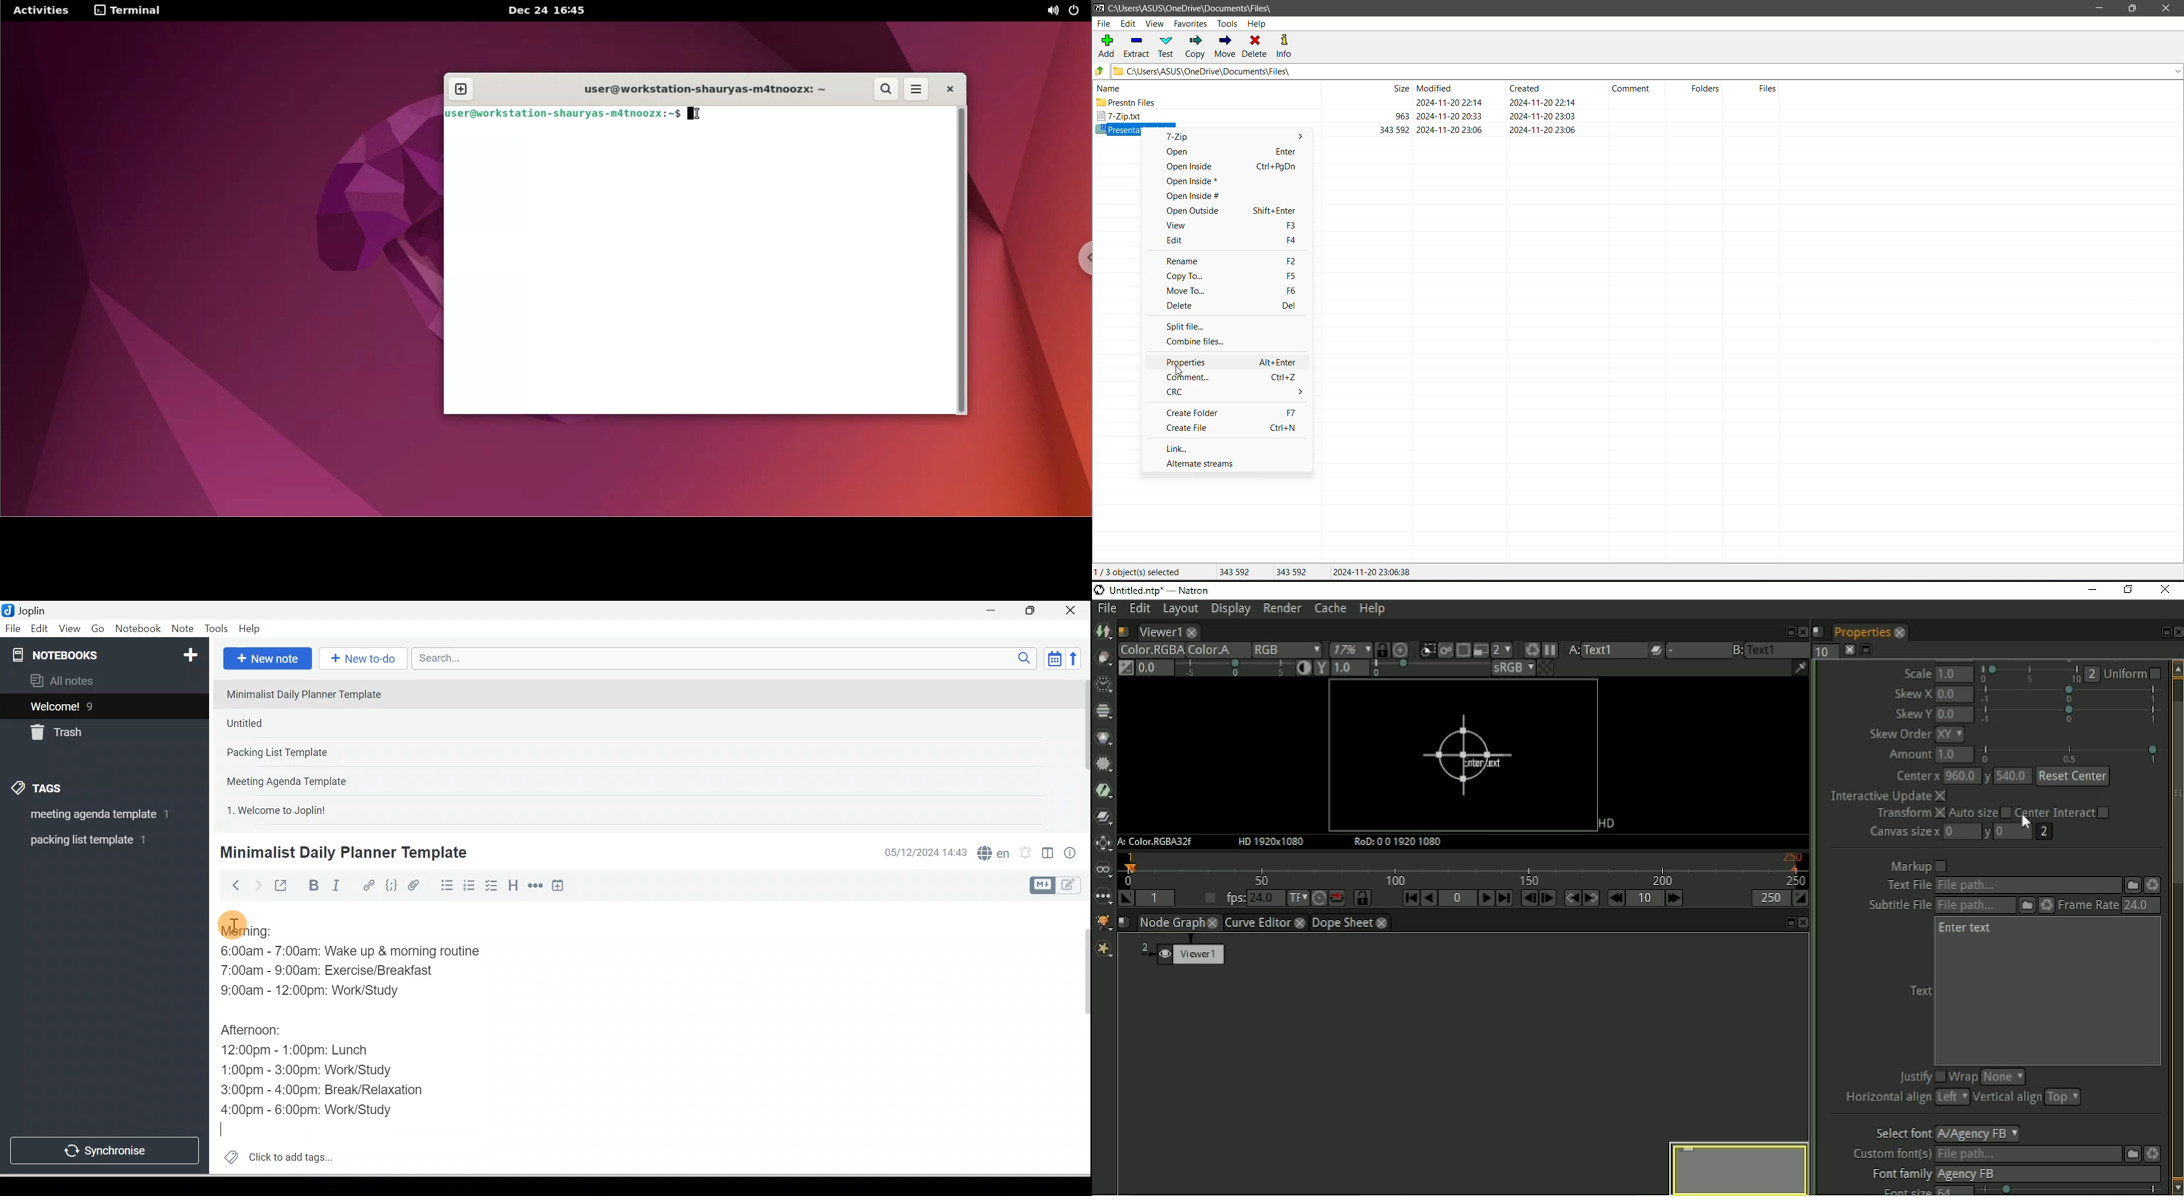 The height and width of the screenshot is (1204, 2184). Describe the element at coordinates (924, 853) in the screenshot. I see `Date & time` at that location.